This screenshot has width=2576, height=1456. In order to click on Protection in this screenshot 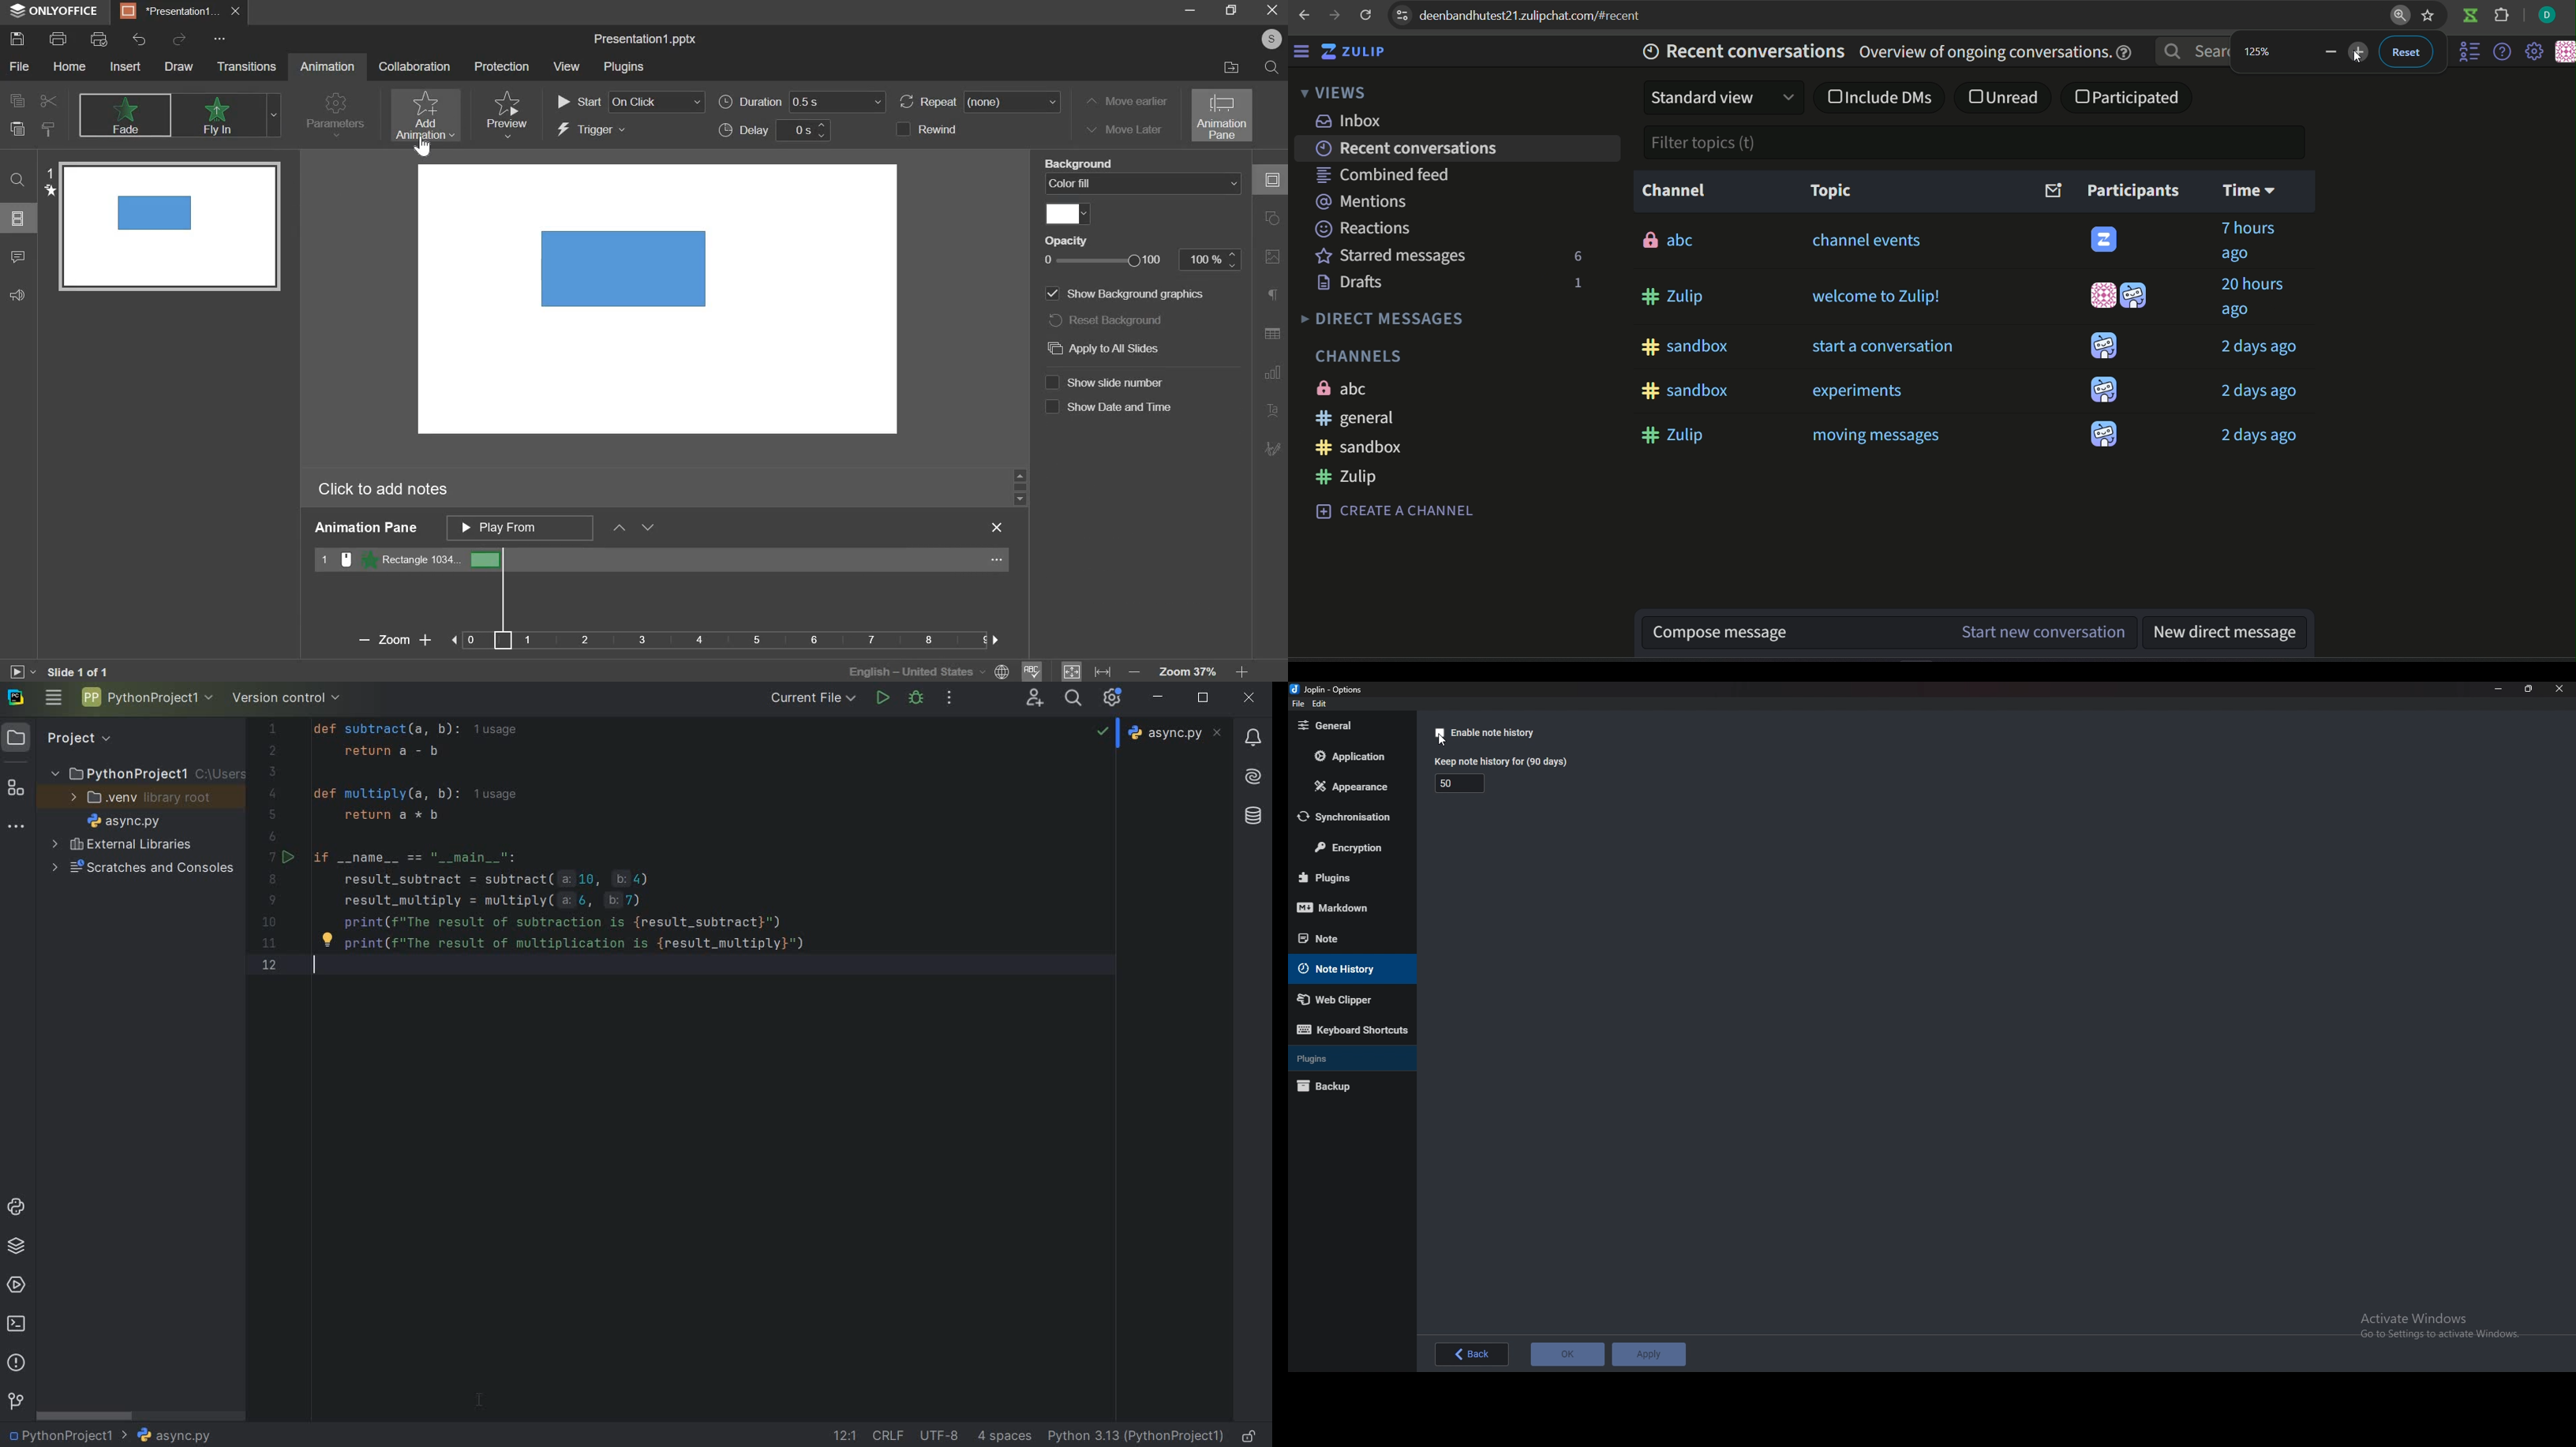, I will do `click(502, 67)`.